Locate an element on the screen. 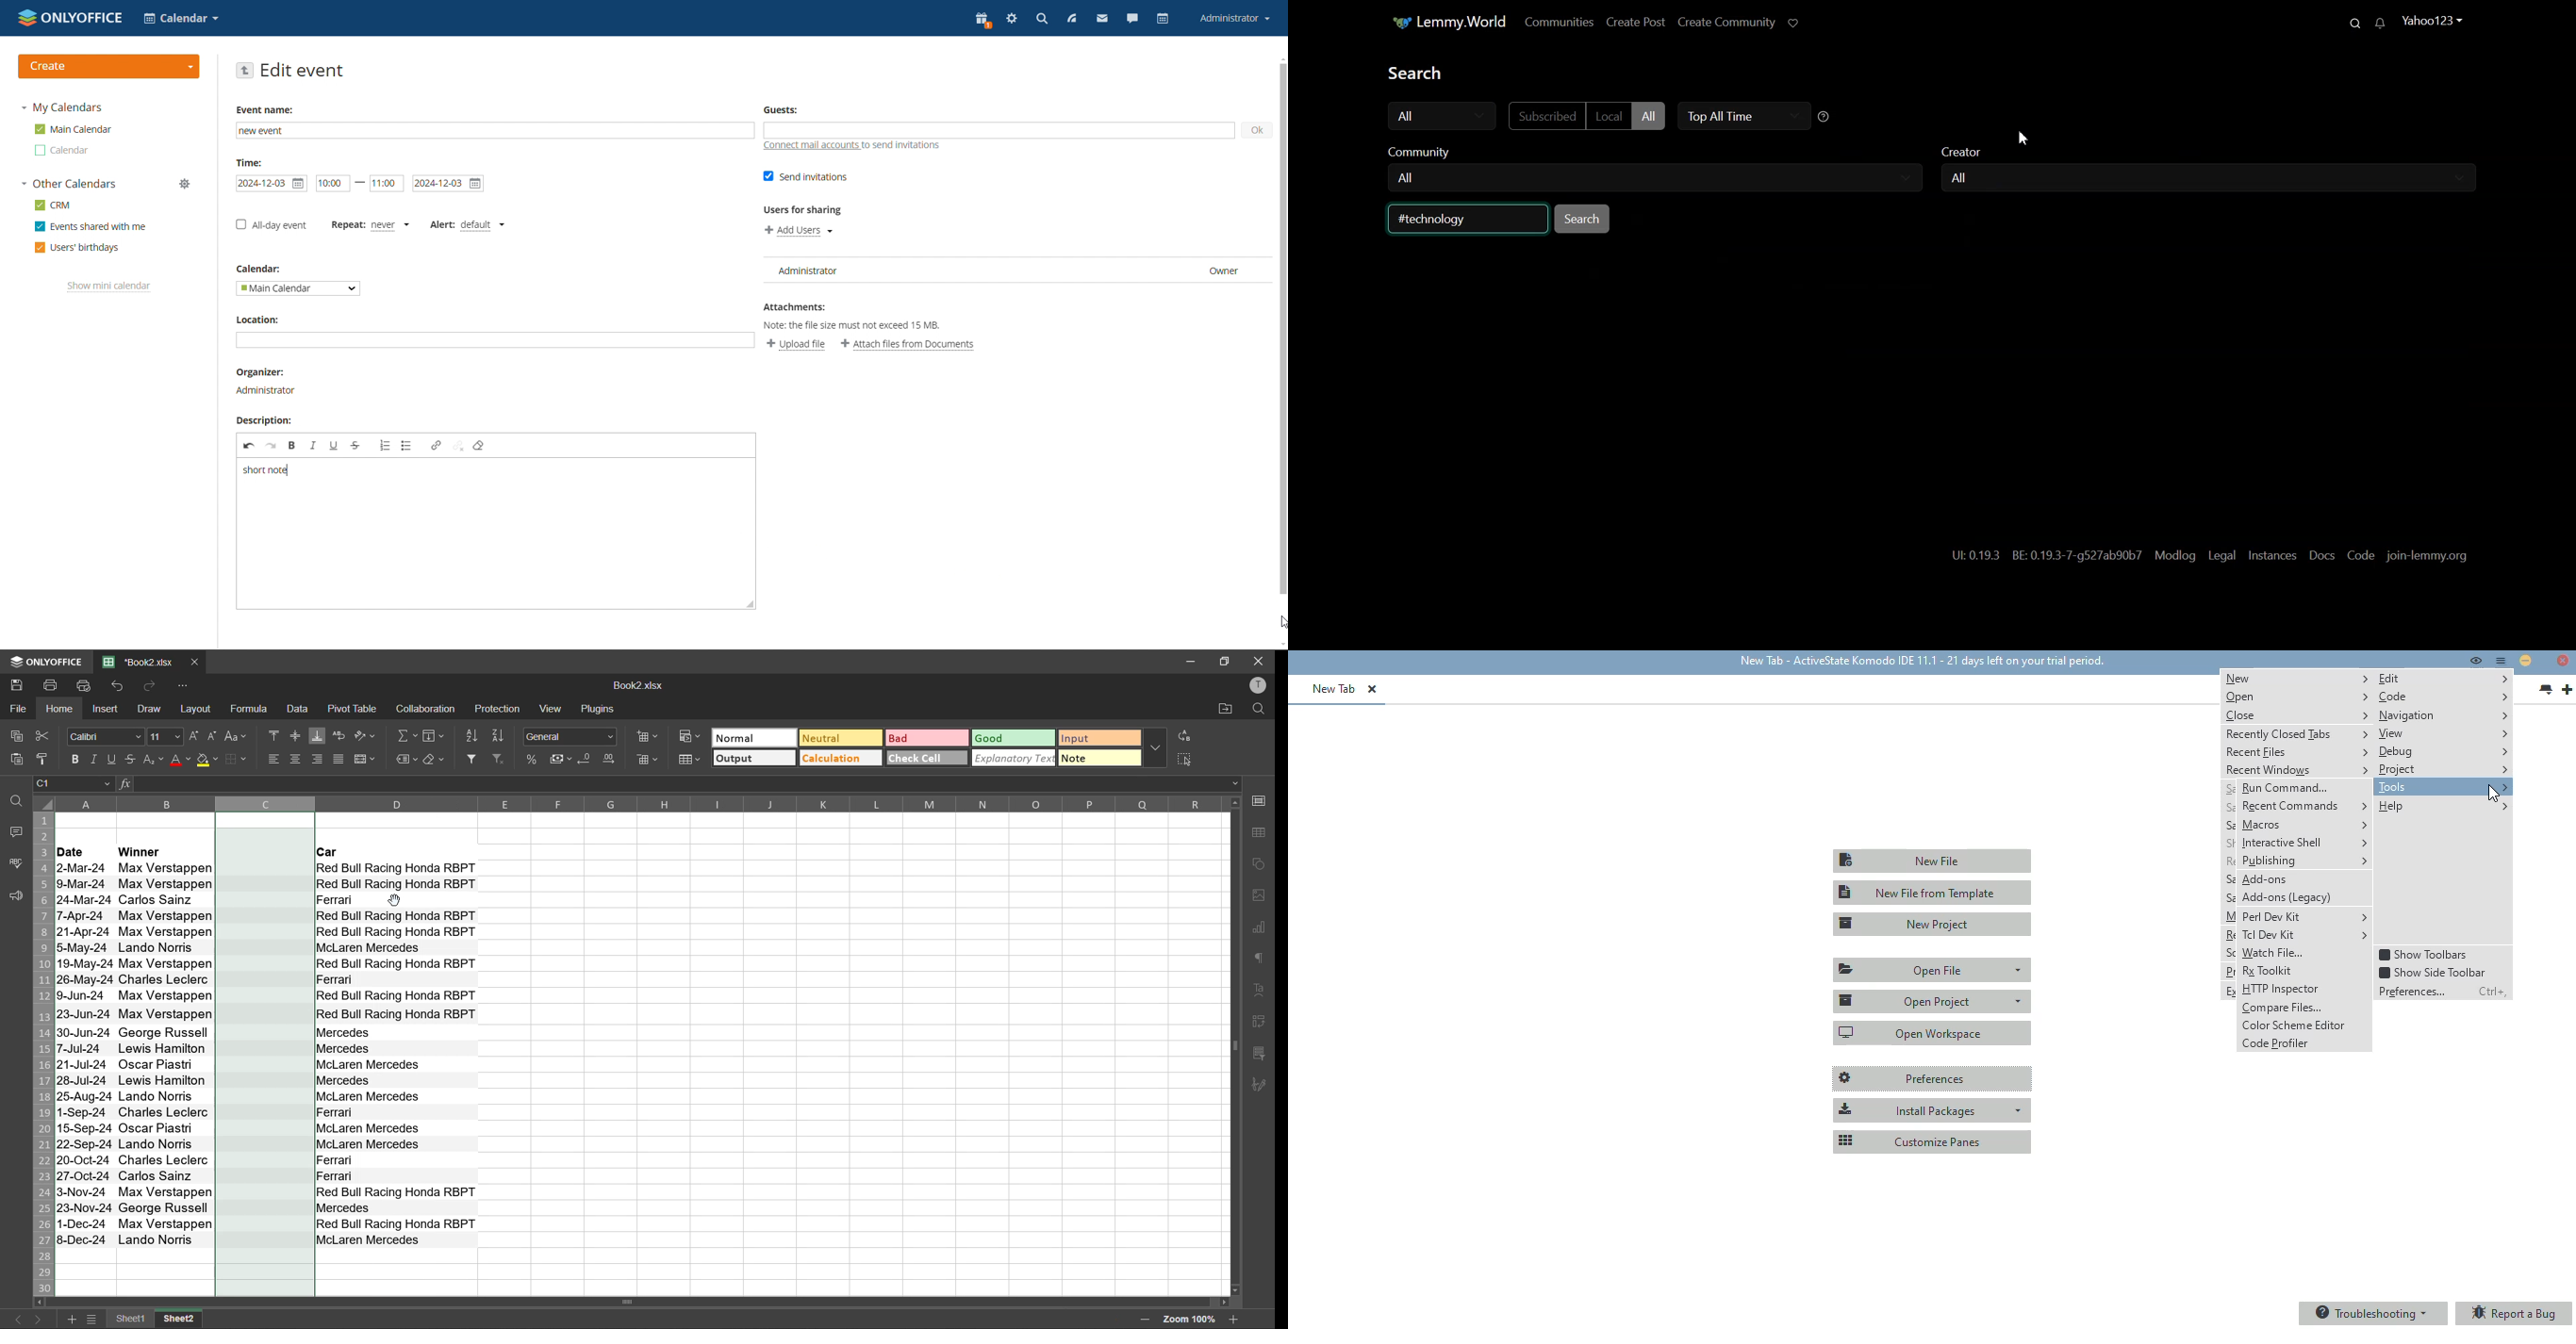 This screenshot has height=1344, width=2576. insert is located at coordinates (110, 710).